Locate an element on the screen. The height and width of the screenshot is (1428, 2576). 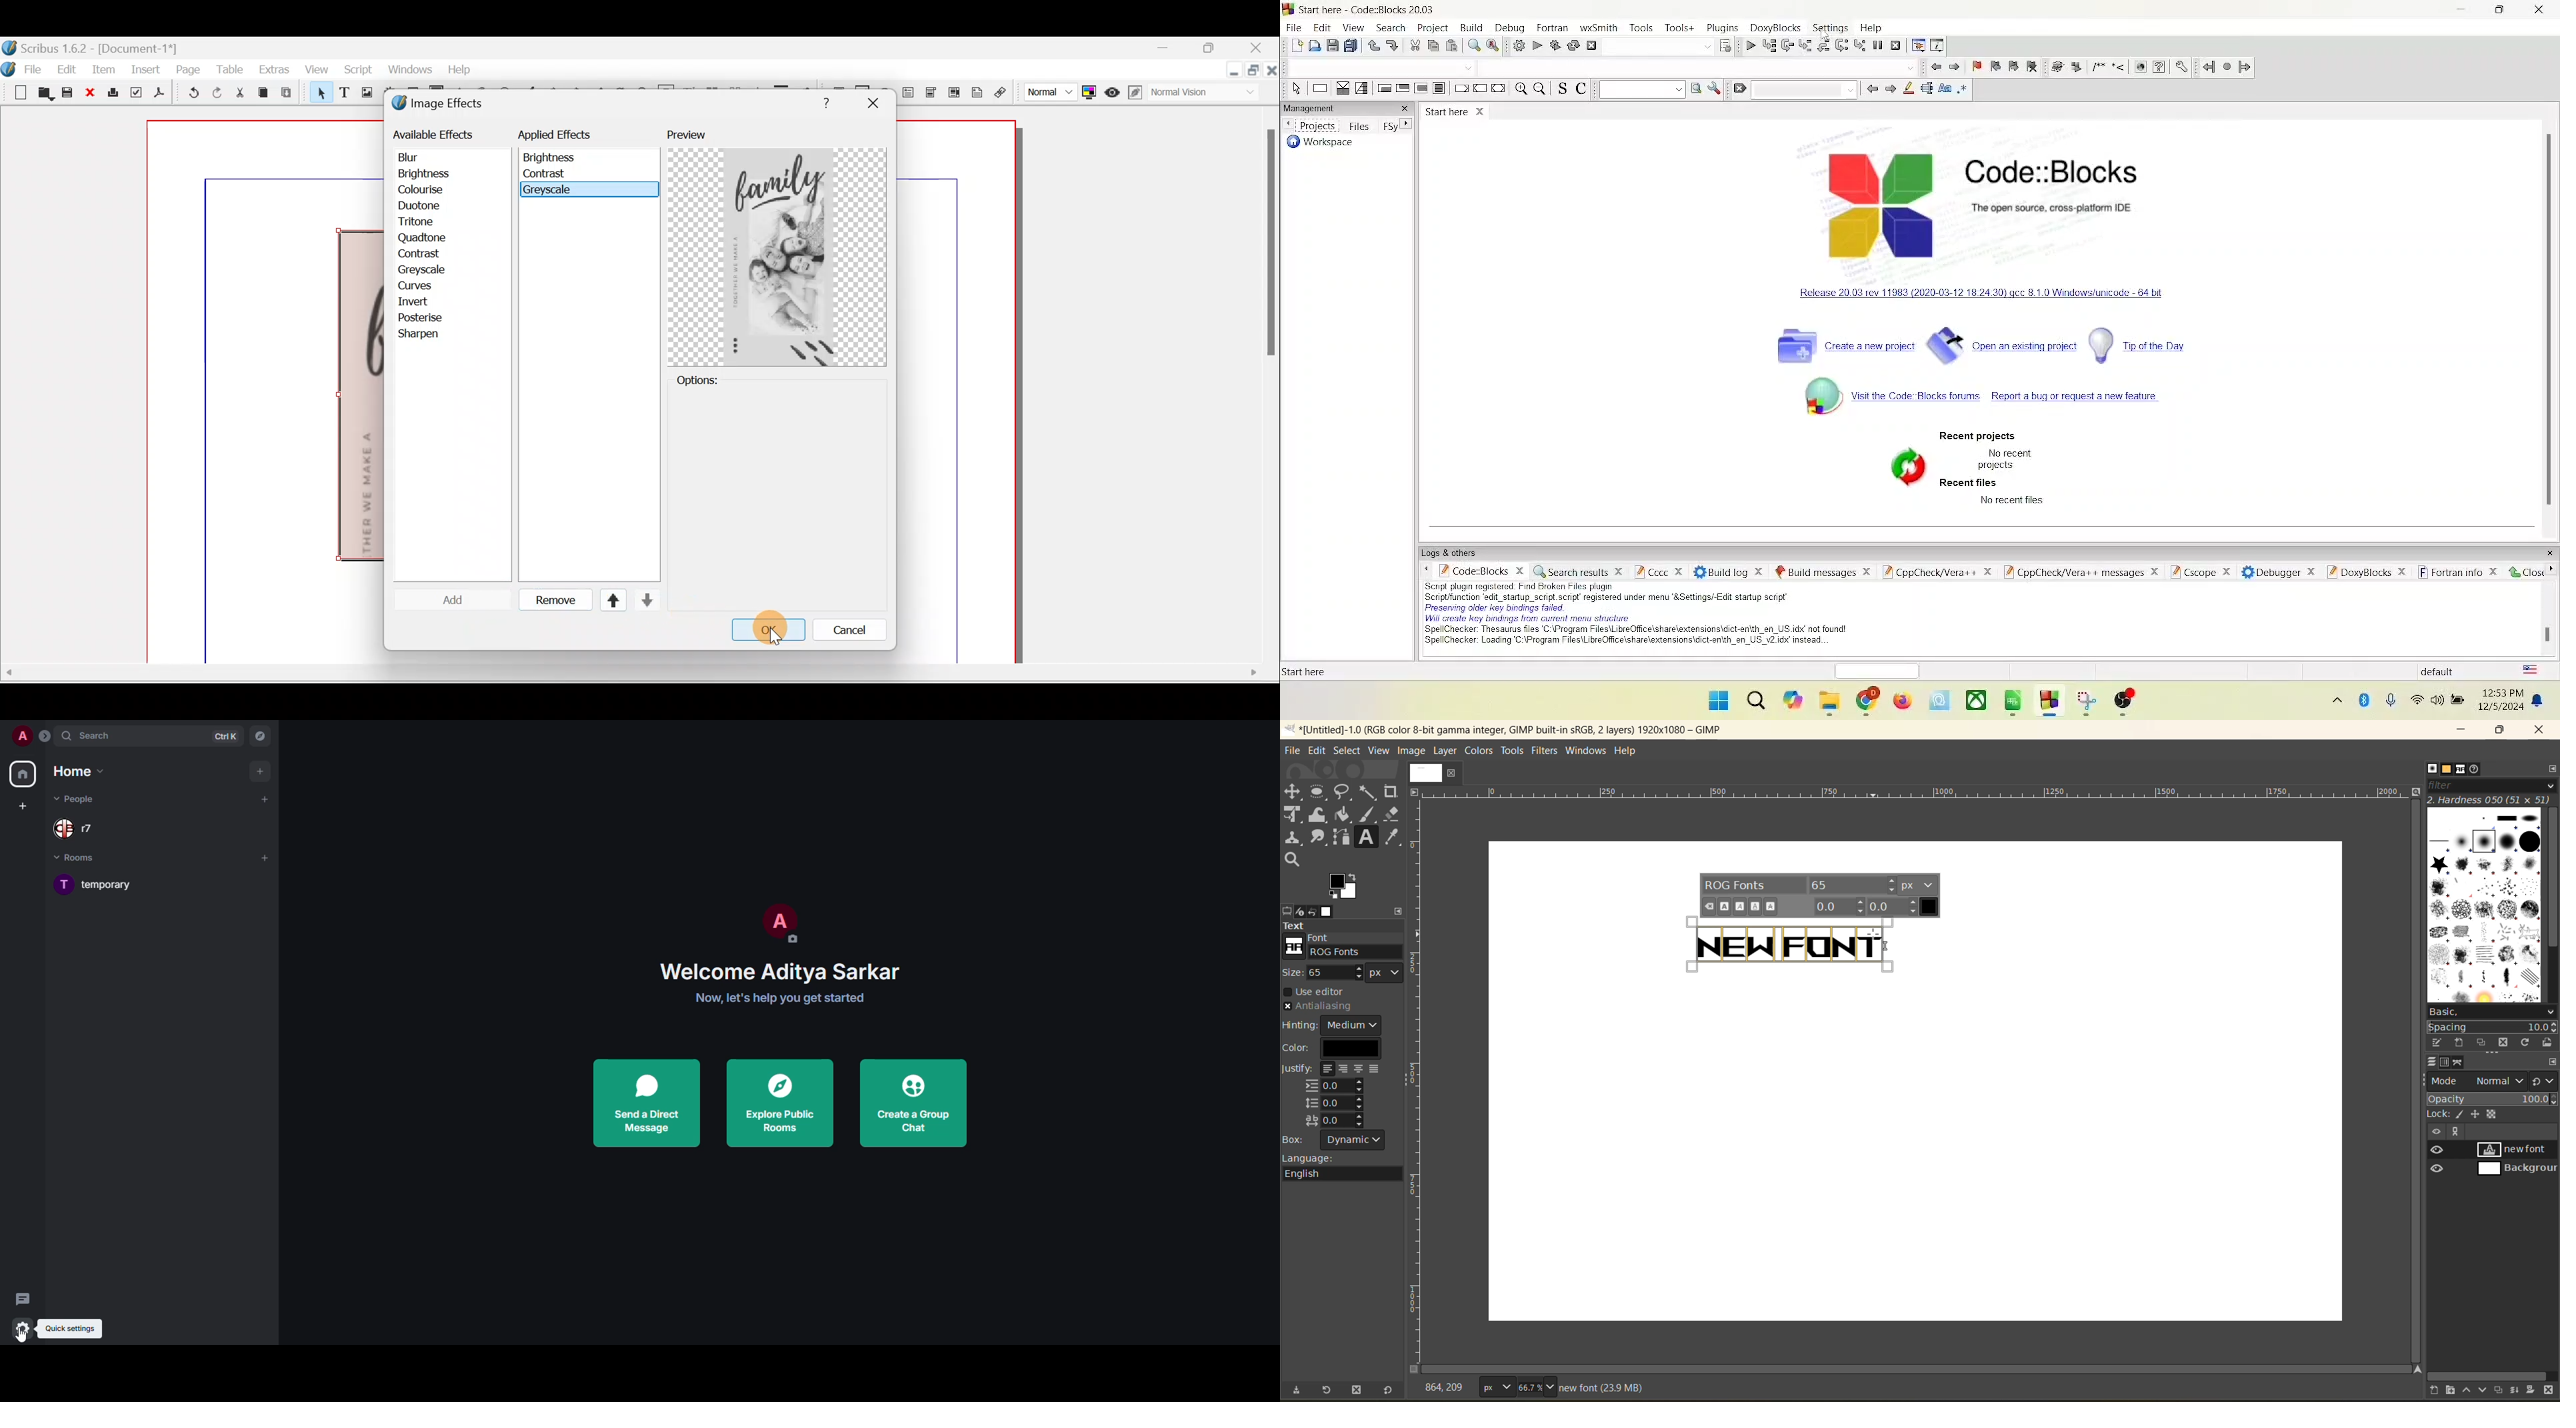
Table is located at coordinates (231, 71).